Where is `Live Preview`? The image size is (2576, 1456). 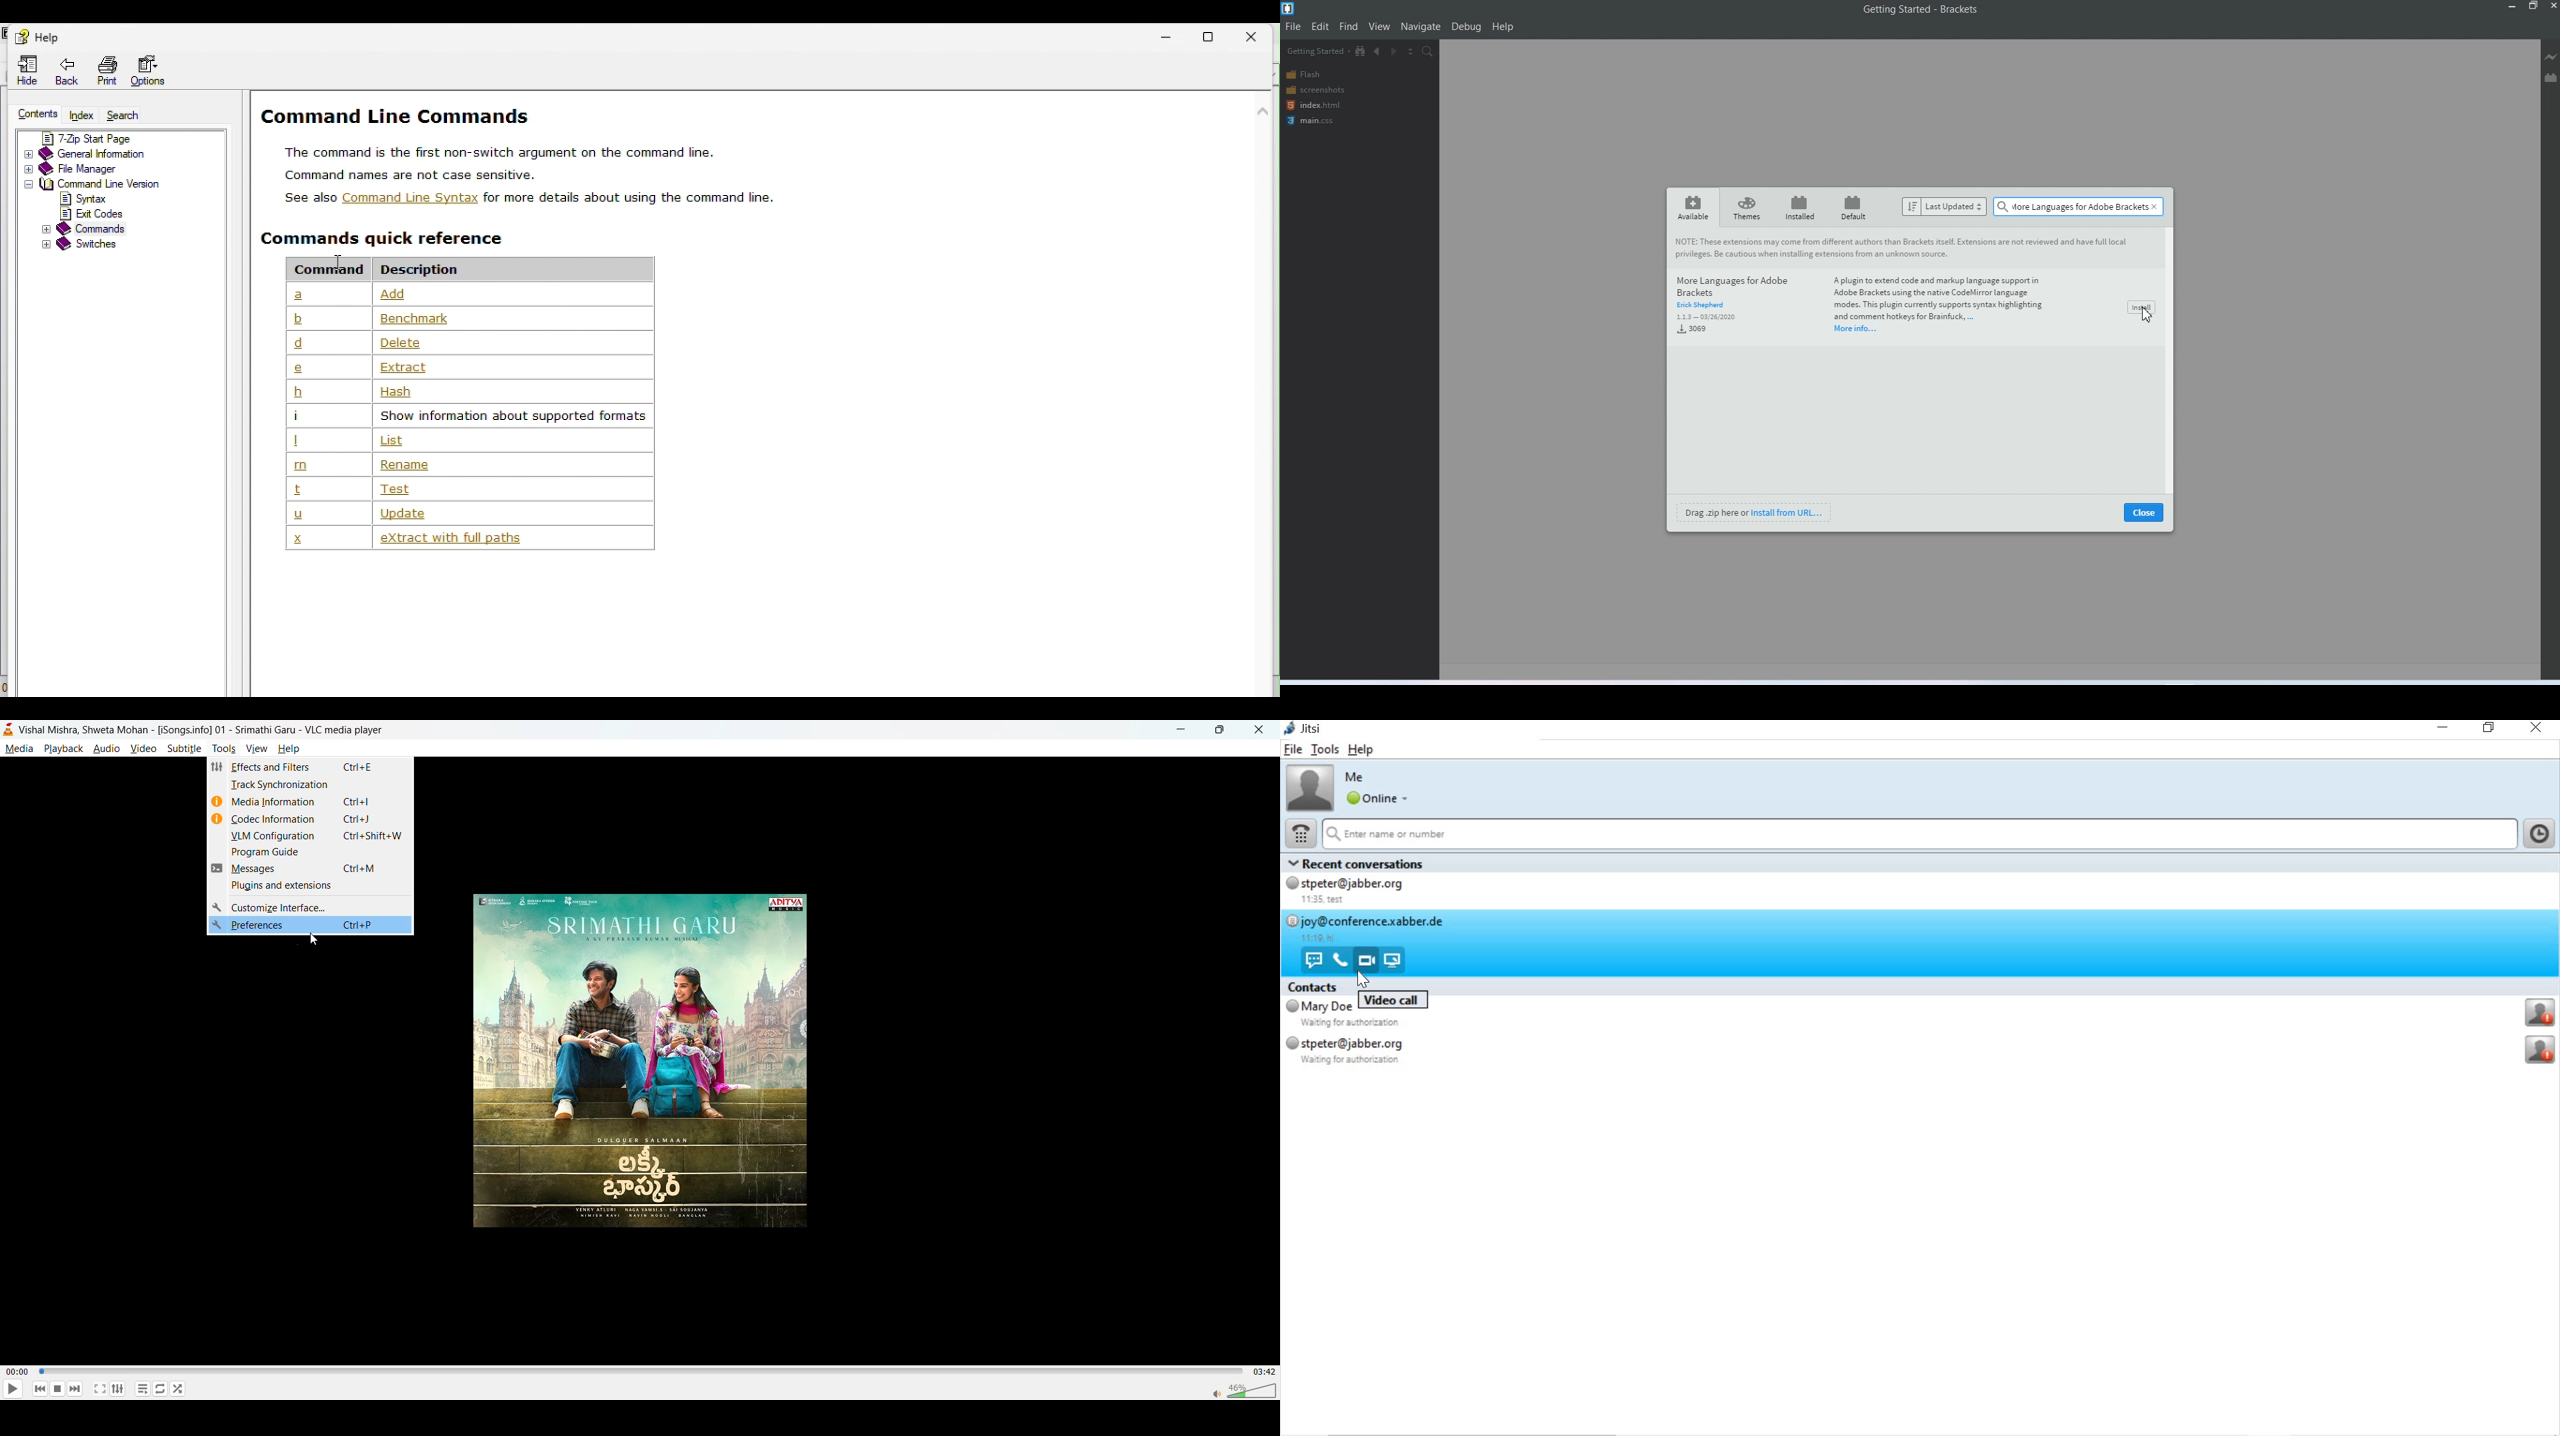
Live Preview is located at coordinates (2551, 57).